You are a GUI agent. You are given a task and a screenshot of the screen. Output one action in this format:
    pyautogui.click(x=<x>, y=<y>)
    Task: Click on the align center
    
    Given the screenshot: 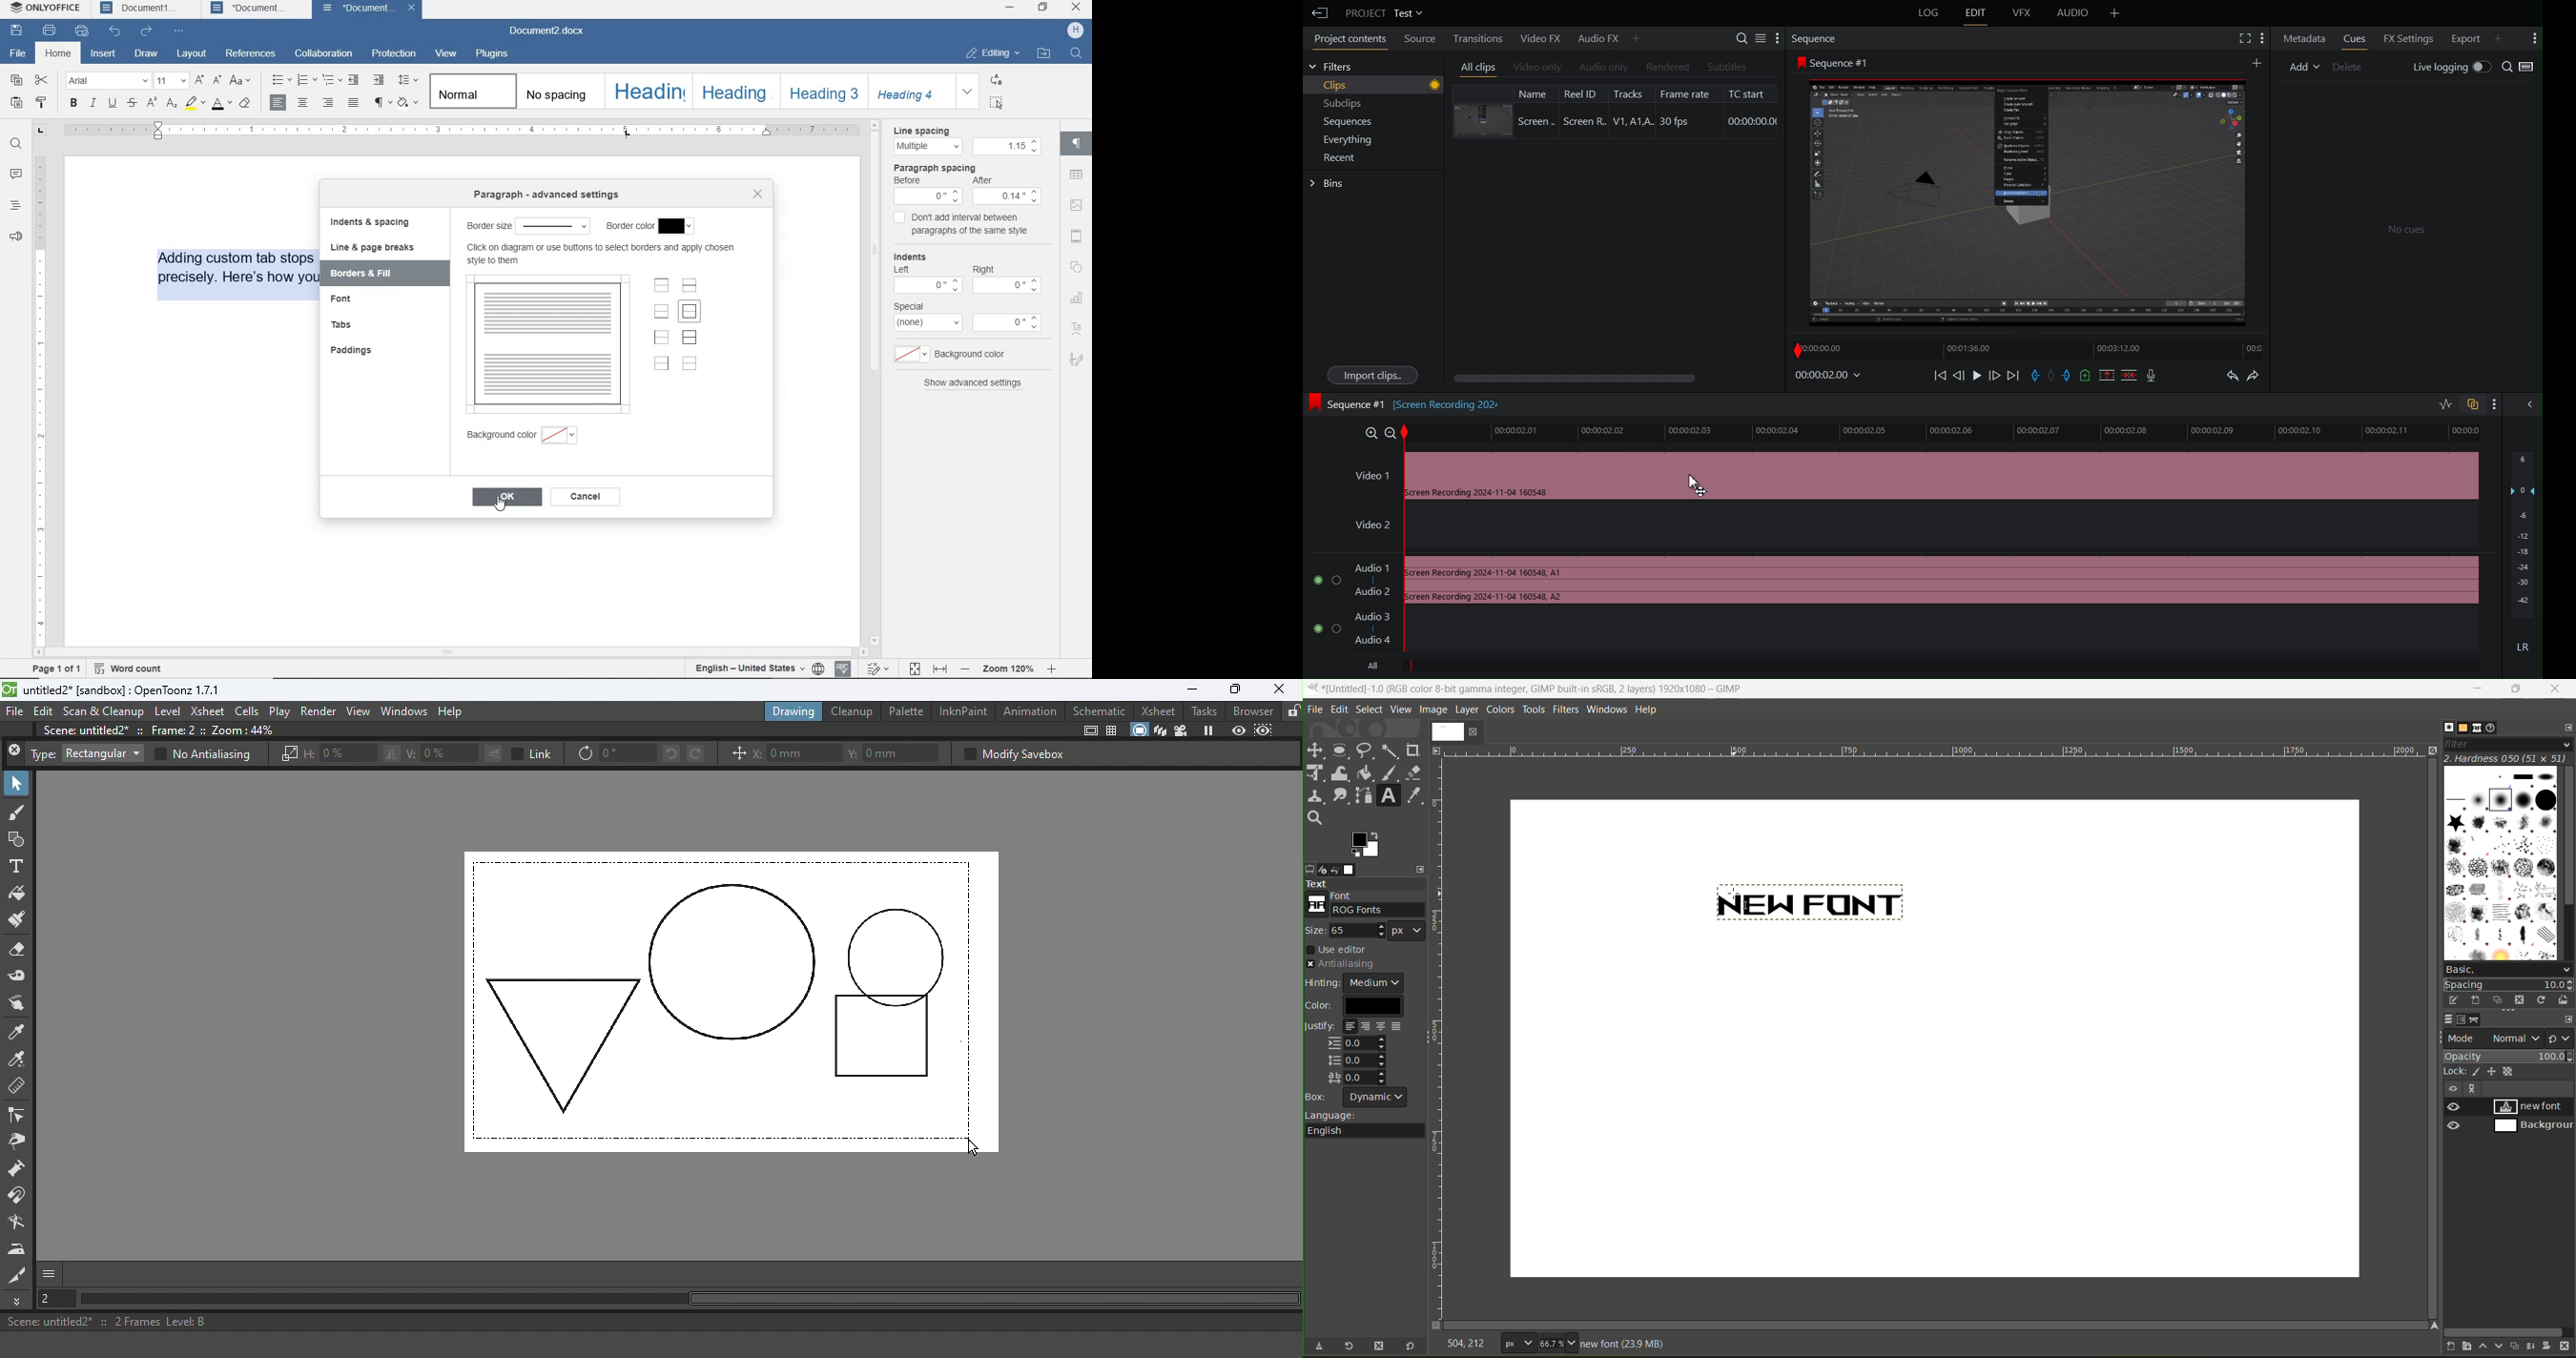 What is the action you would take?
    pyautogui.click(x=303, y=102)
    